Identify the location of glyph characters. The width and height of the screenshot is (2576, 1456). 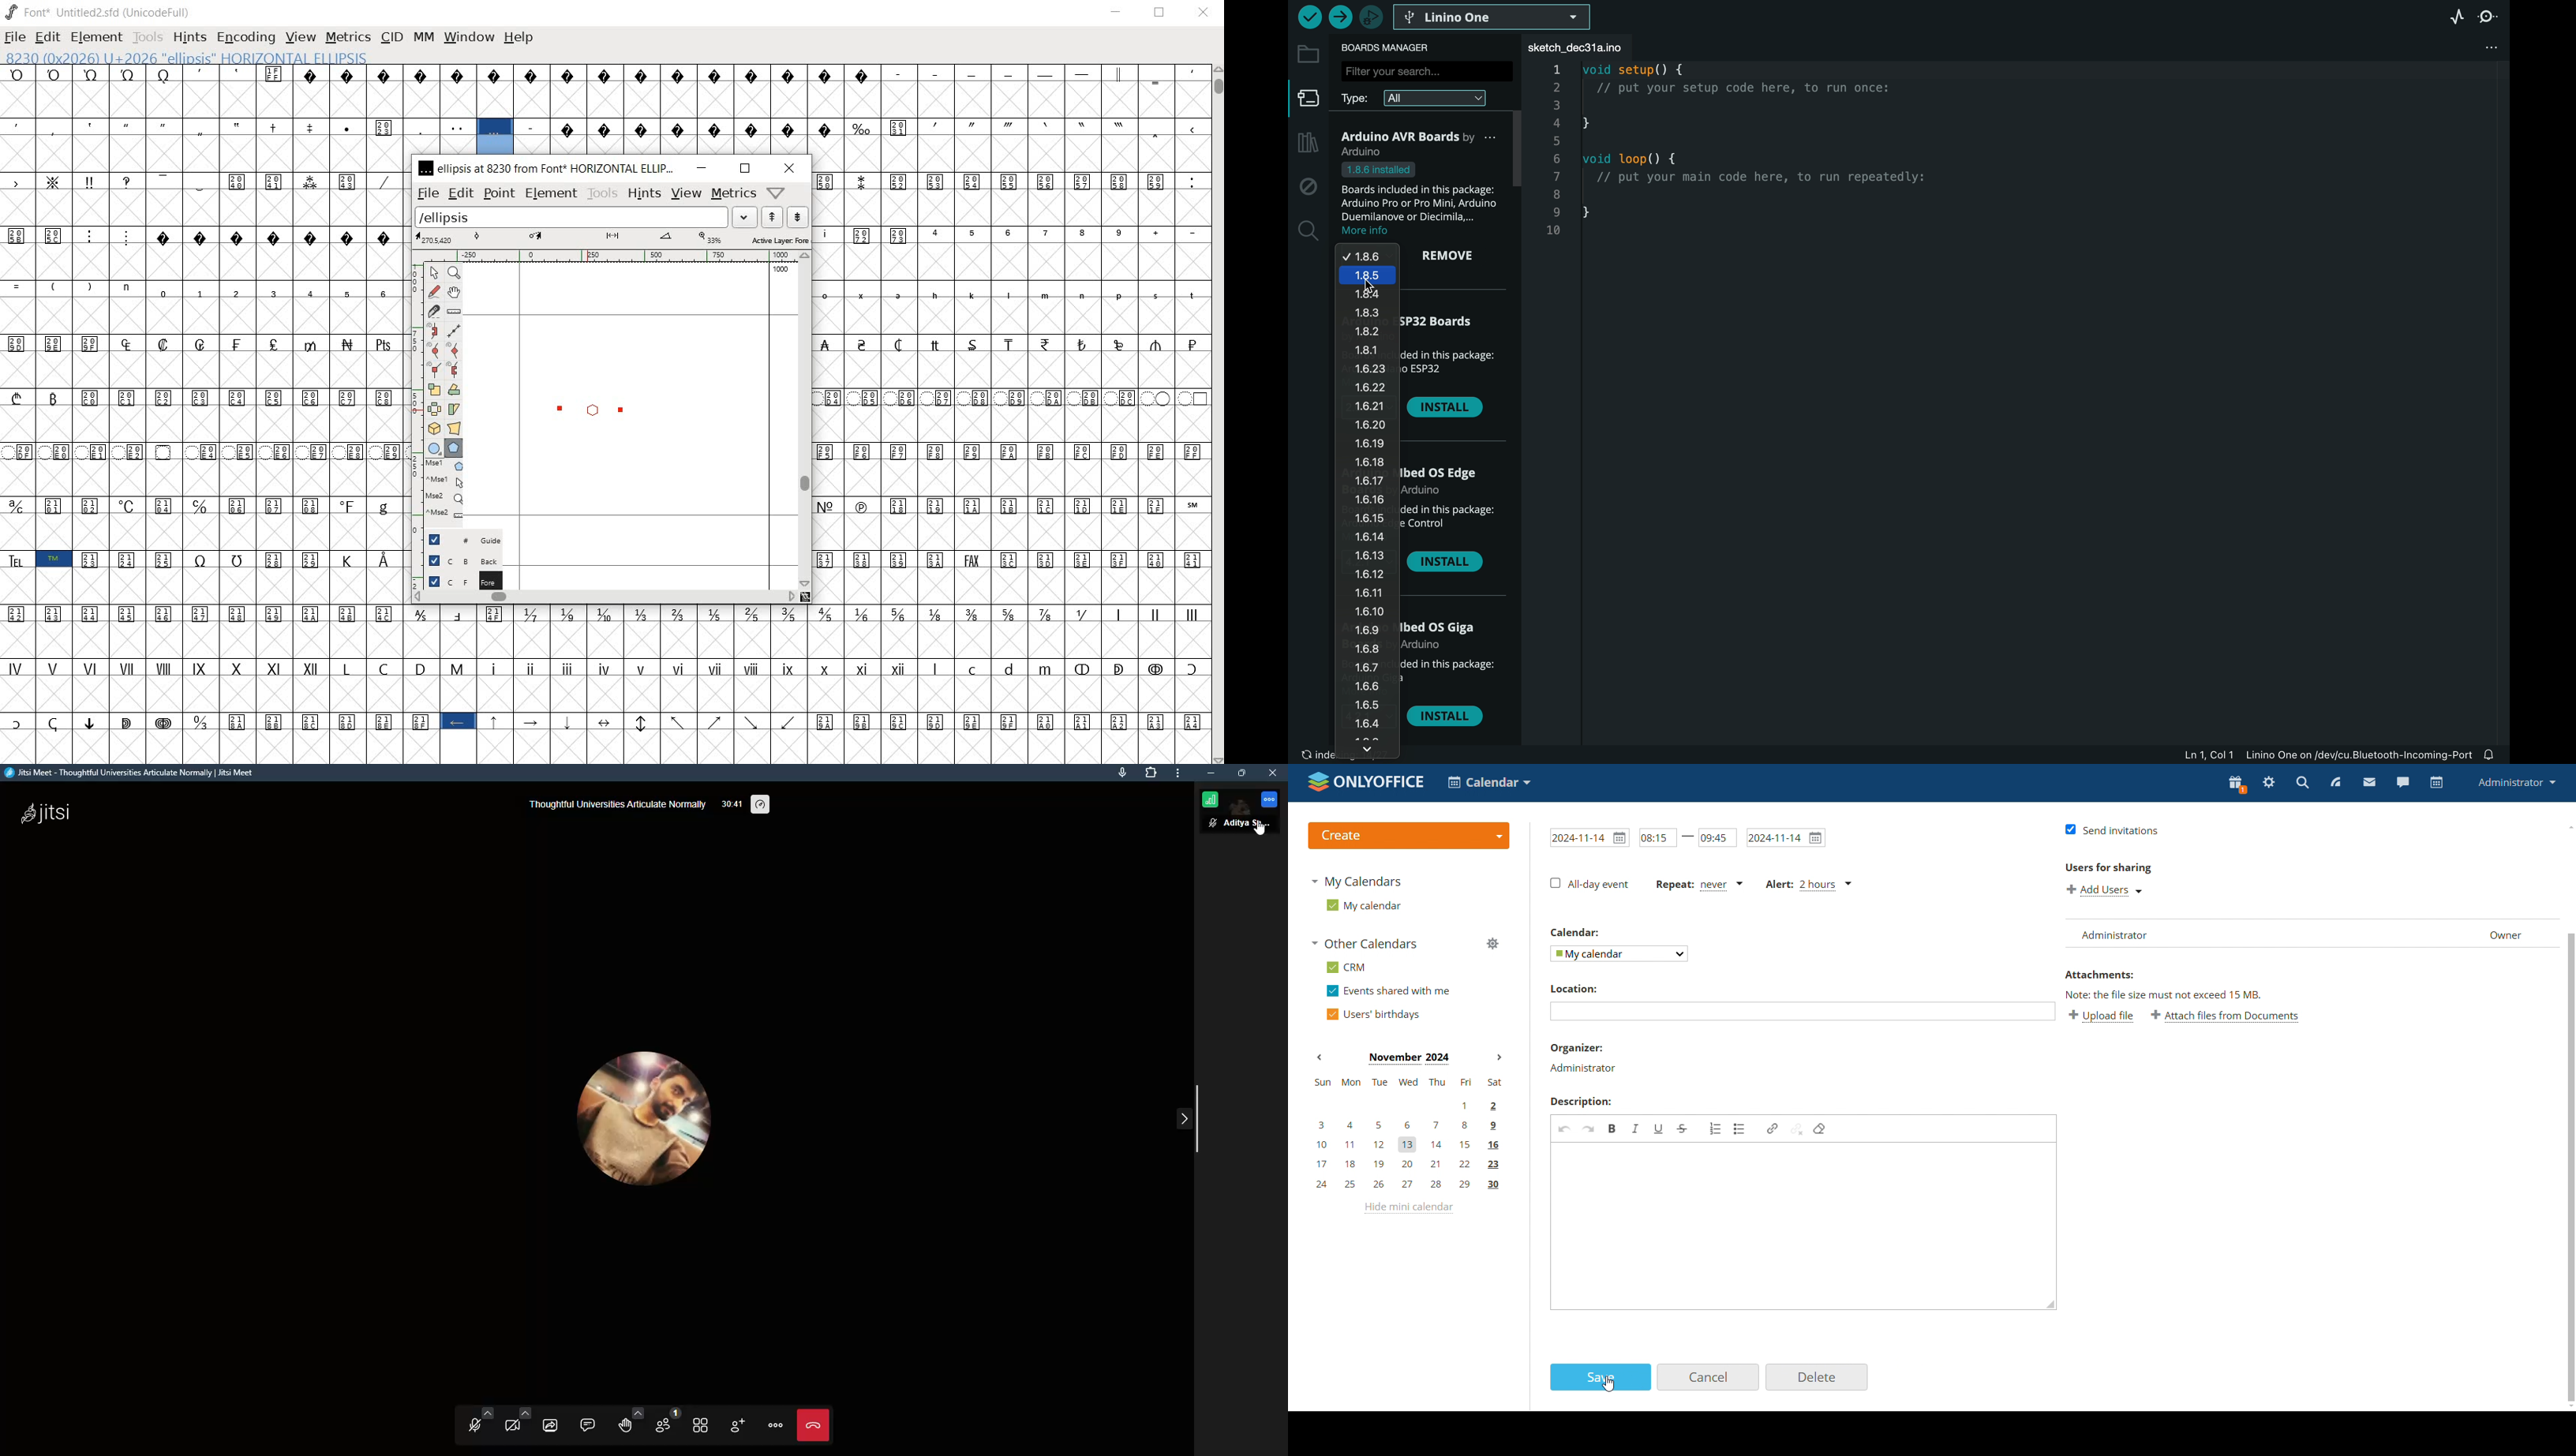
(805, 681).